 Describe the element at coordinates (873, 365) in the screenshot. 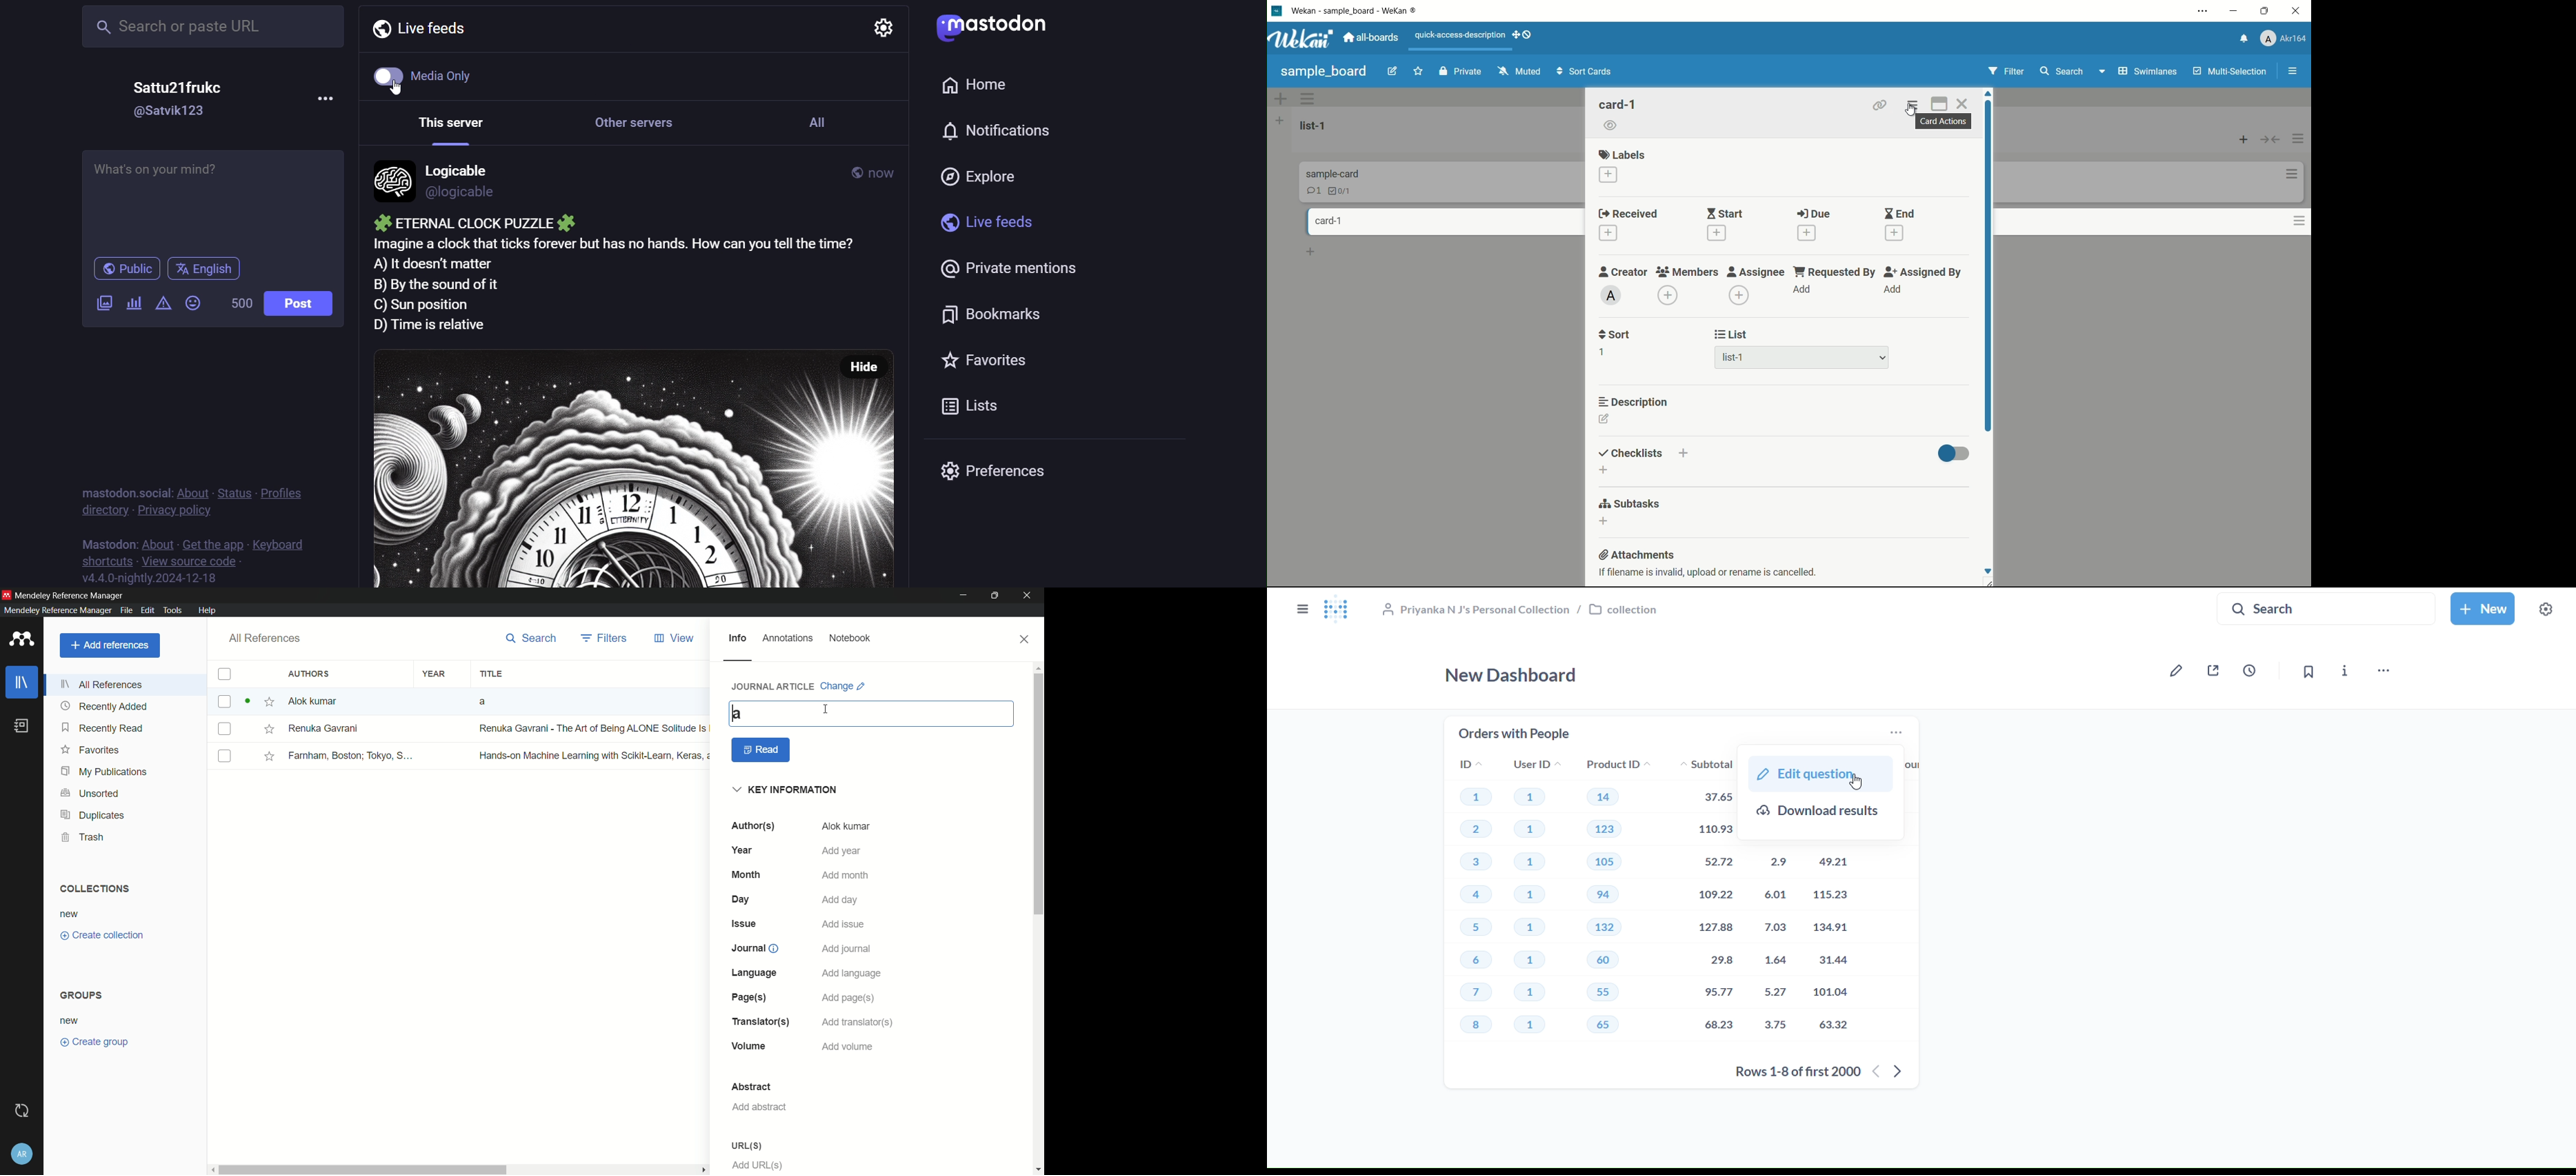

I see `hide` at that location.